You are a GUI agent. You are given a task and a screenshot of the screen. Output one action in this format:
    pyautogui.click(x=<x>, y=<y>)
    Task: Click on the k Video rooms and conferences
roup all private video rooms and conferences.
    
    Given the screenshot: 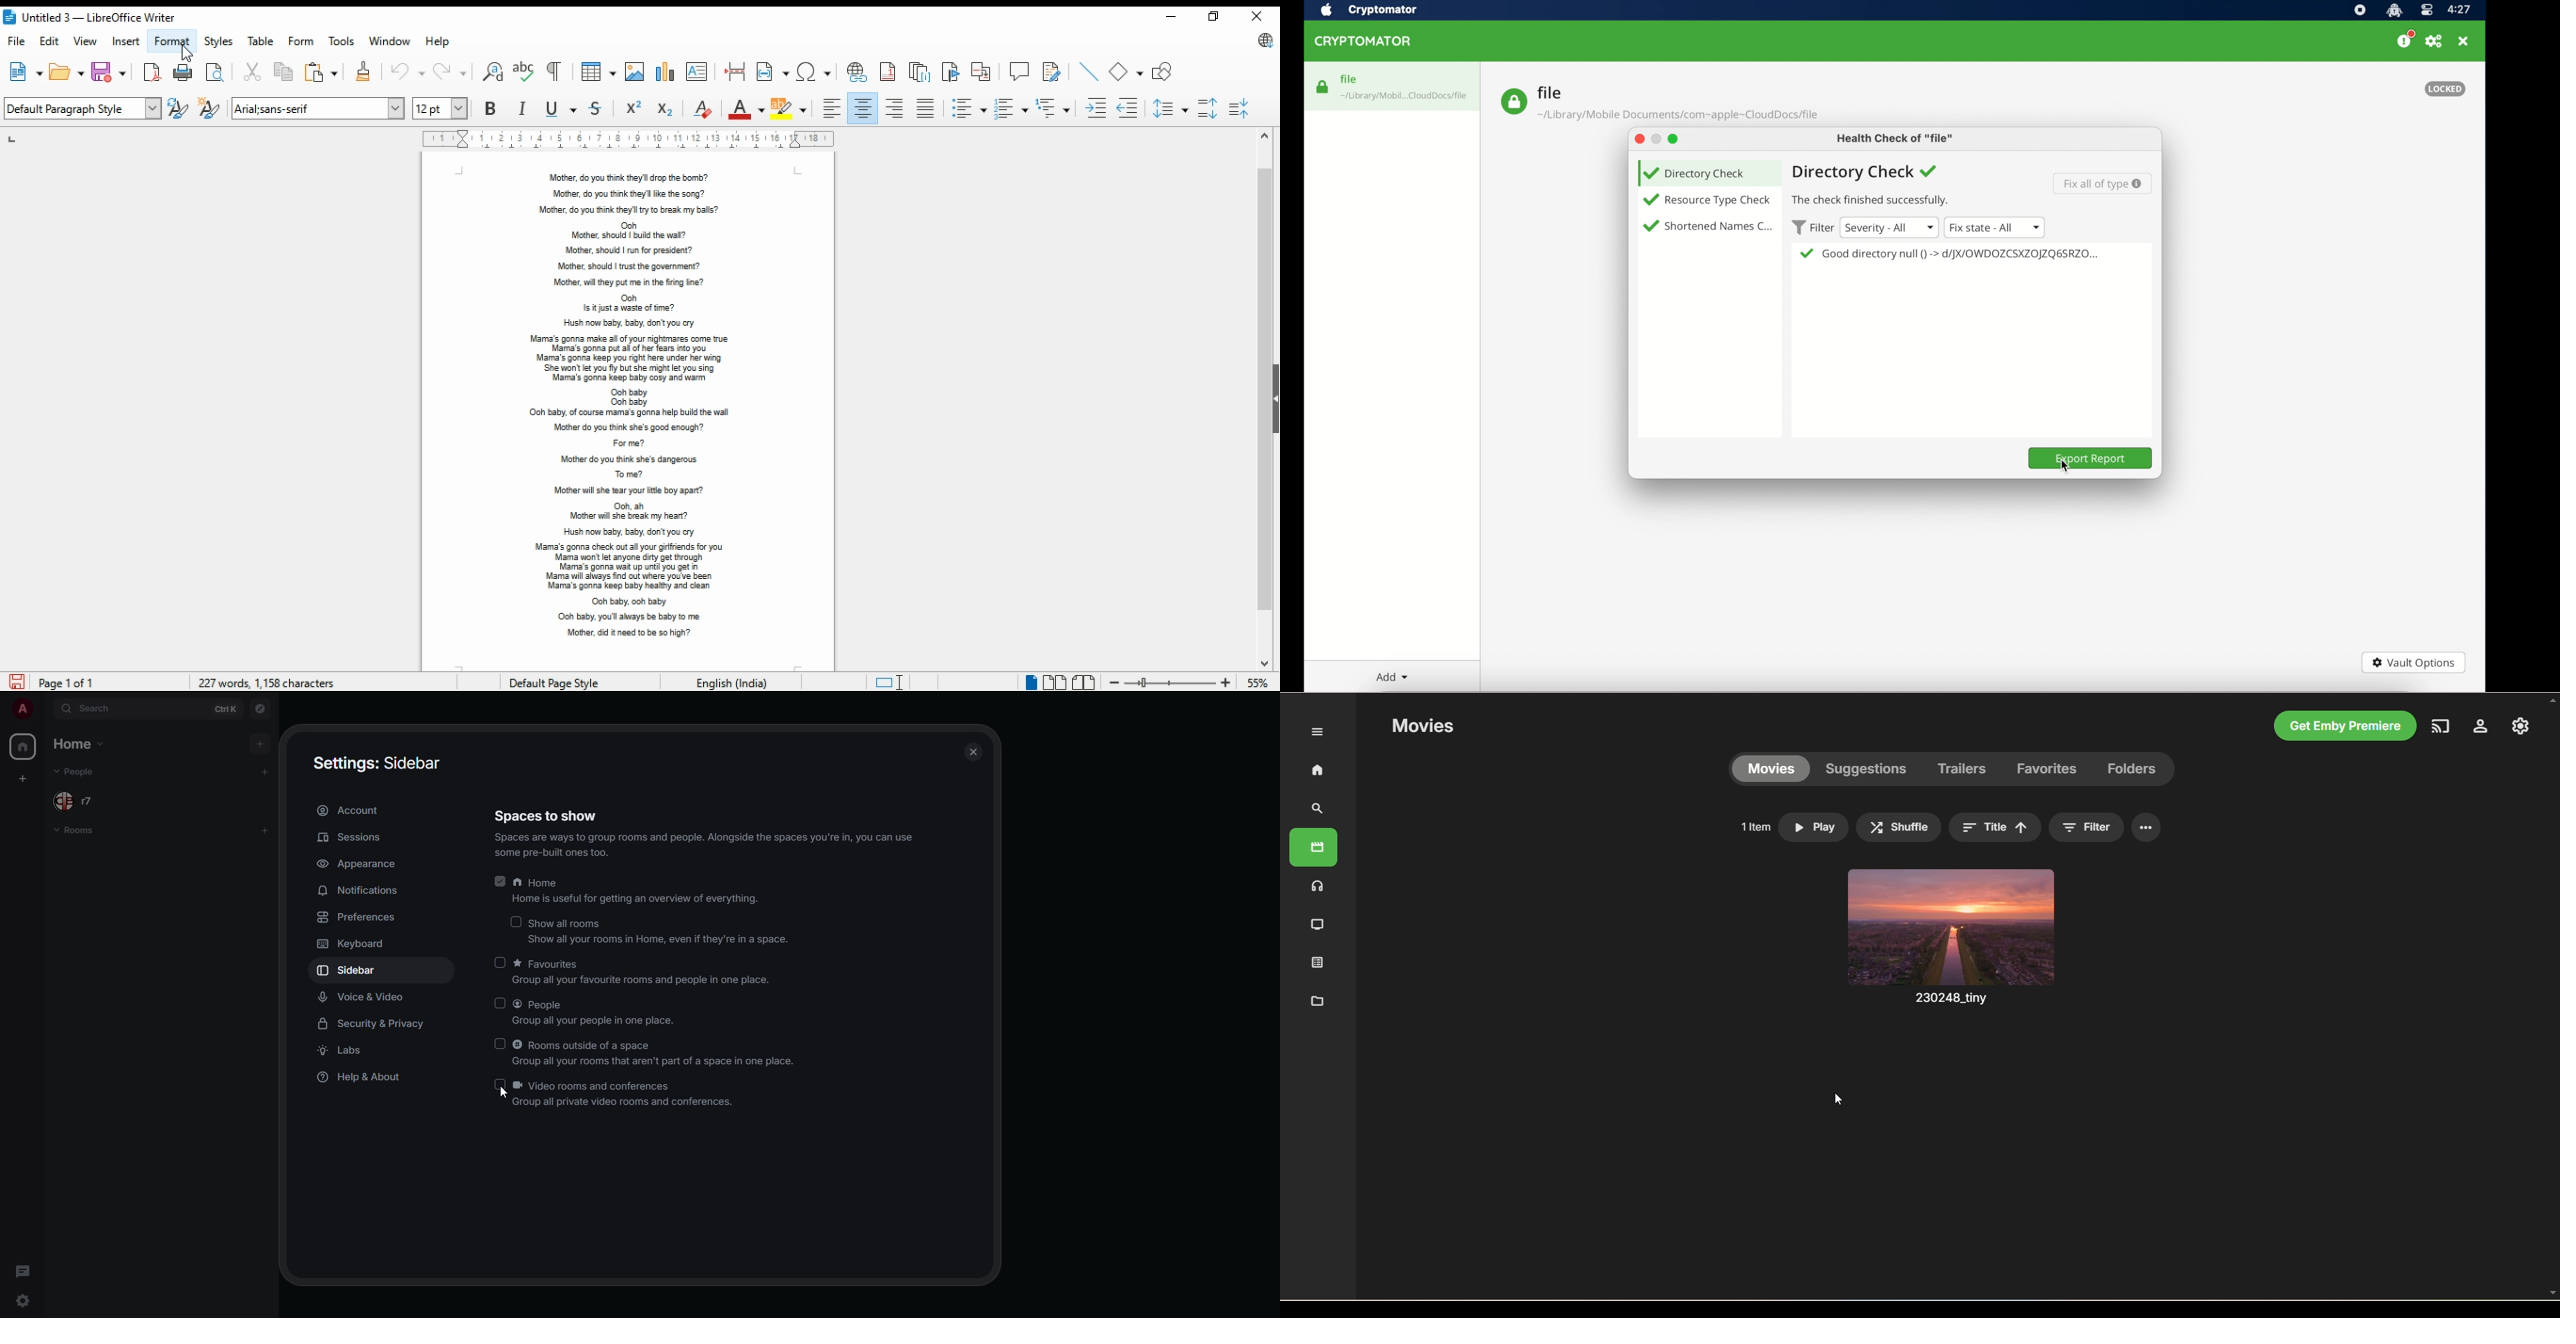 What is the action you would take?
    pyautogui.click(x=629, y=1092)
    